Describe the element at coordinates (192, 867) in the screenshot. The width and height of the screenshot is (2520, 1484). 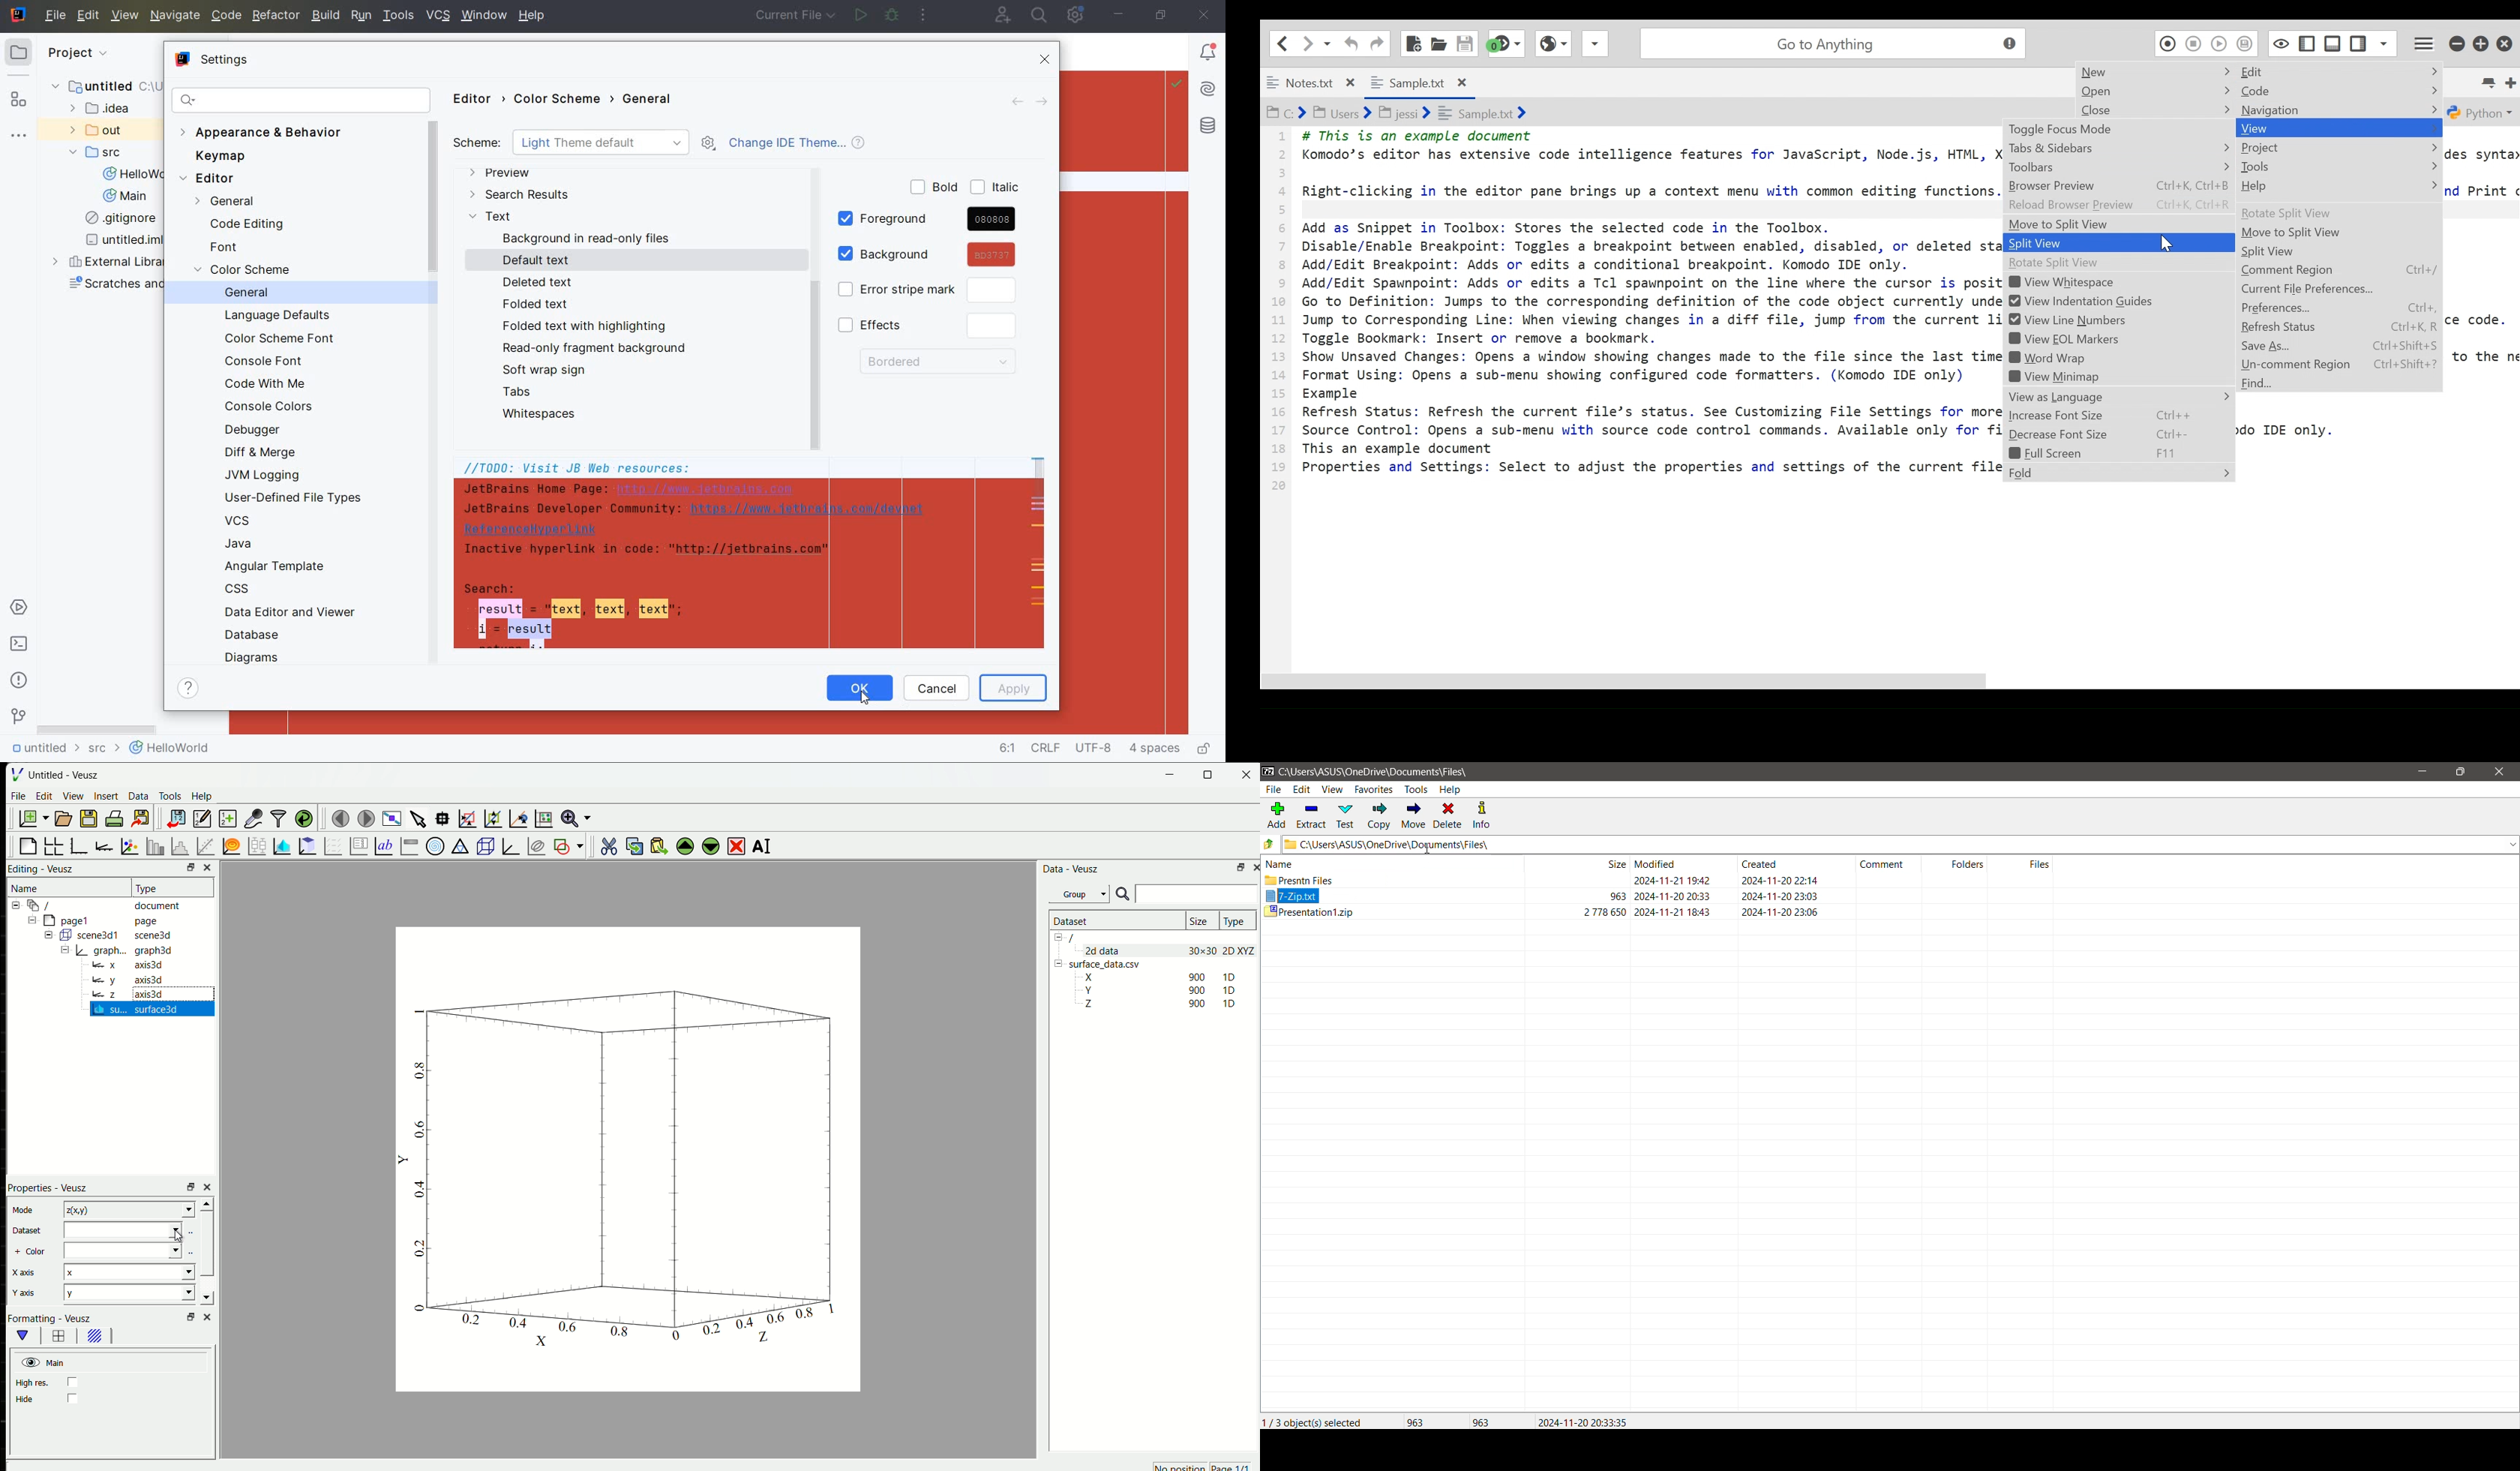
I see `open in separate window` at that location.